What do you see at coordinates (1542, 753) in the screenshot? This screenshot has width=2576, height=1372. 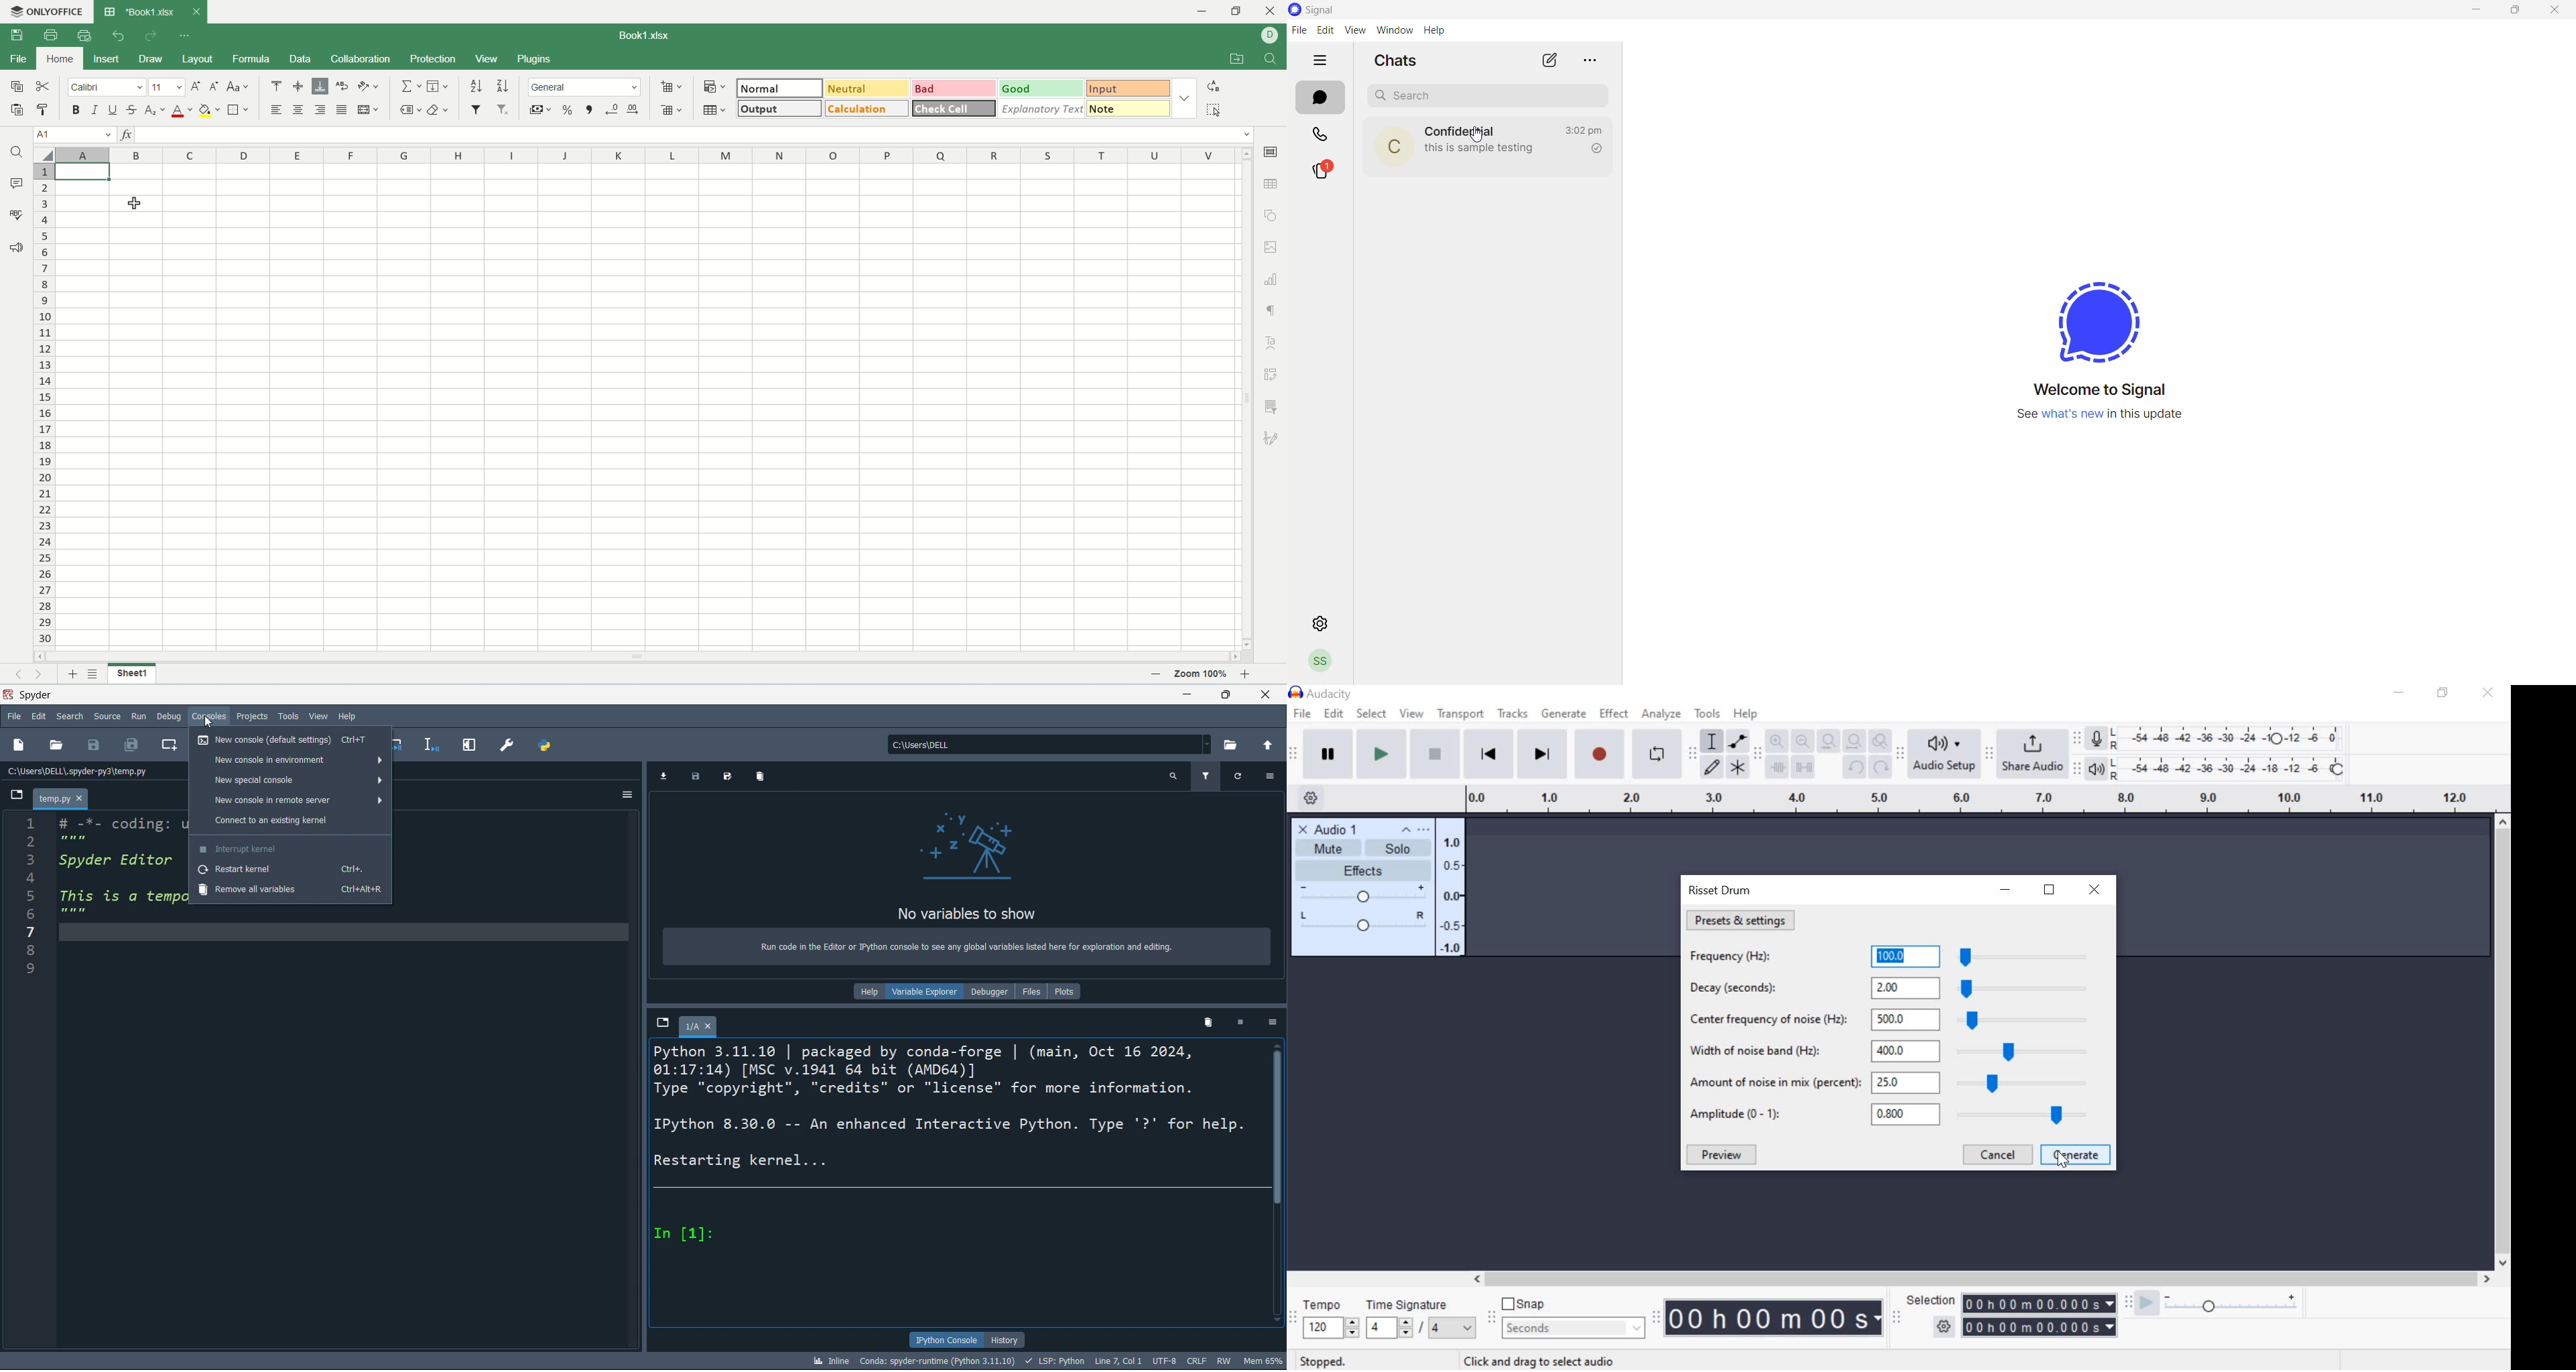 I see `Skip to End` at bounding box center [1542, 753].